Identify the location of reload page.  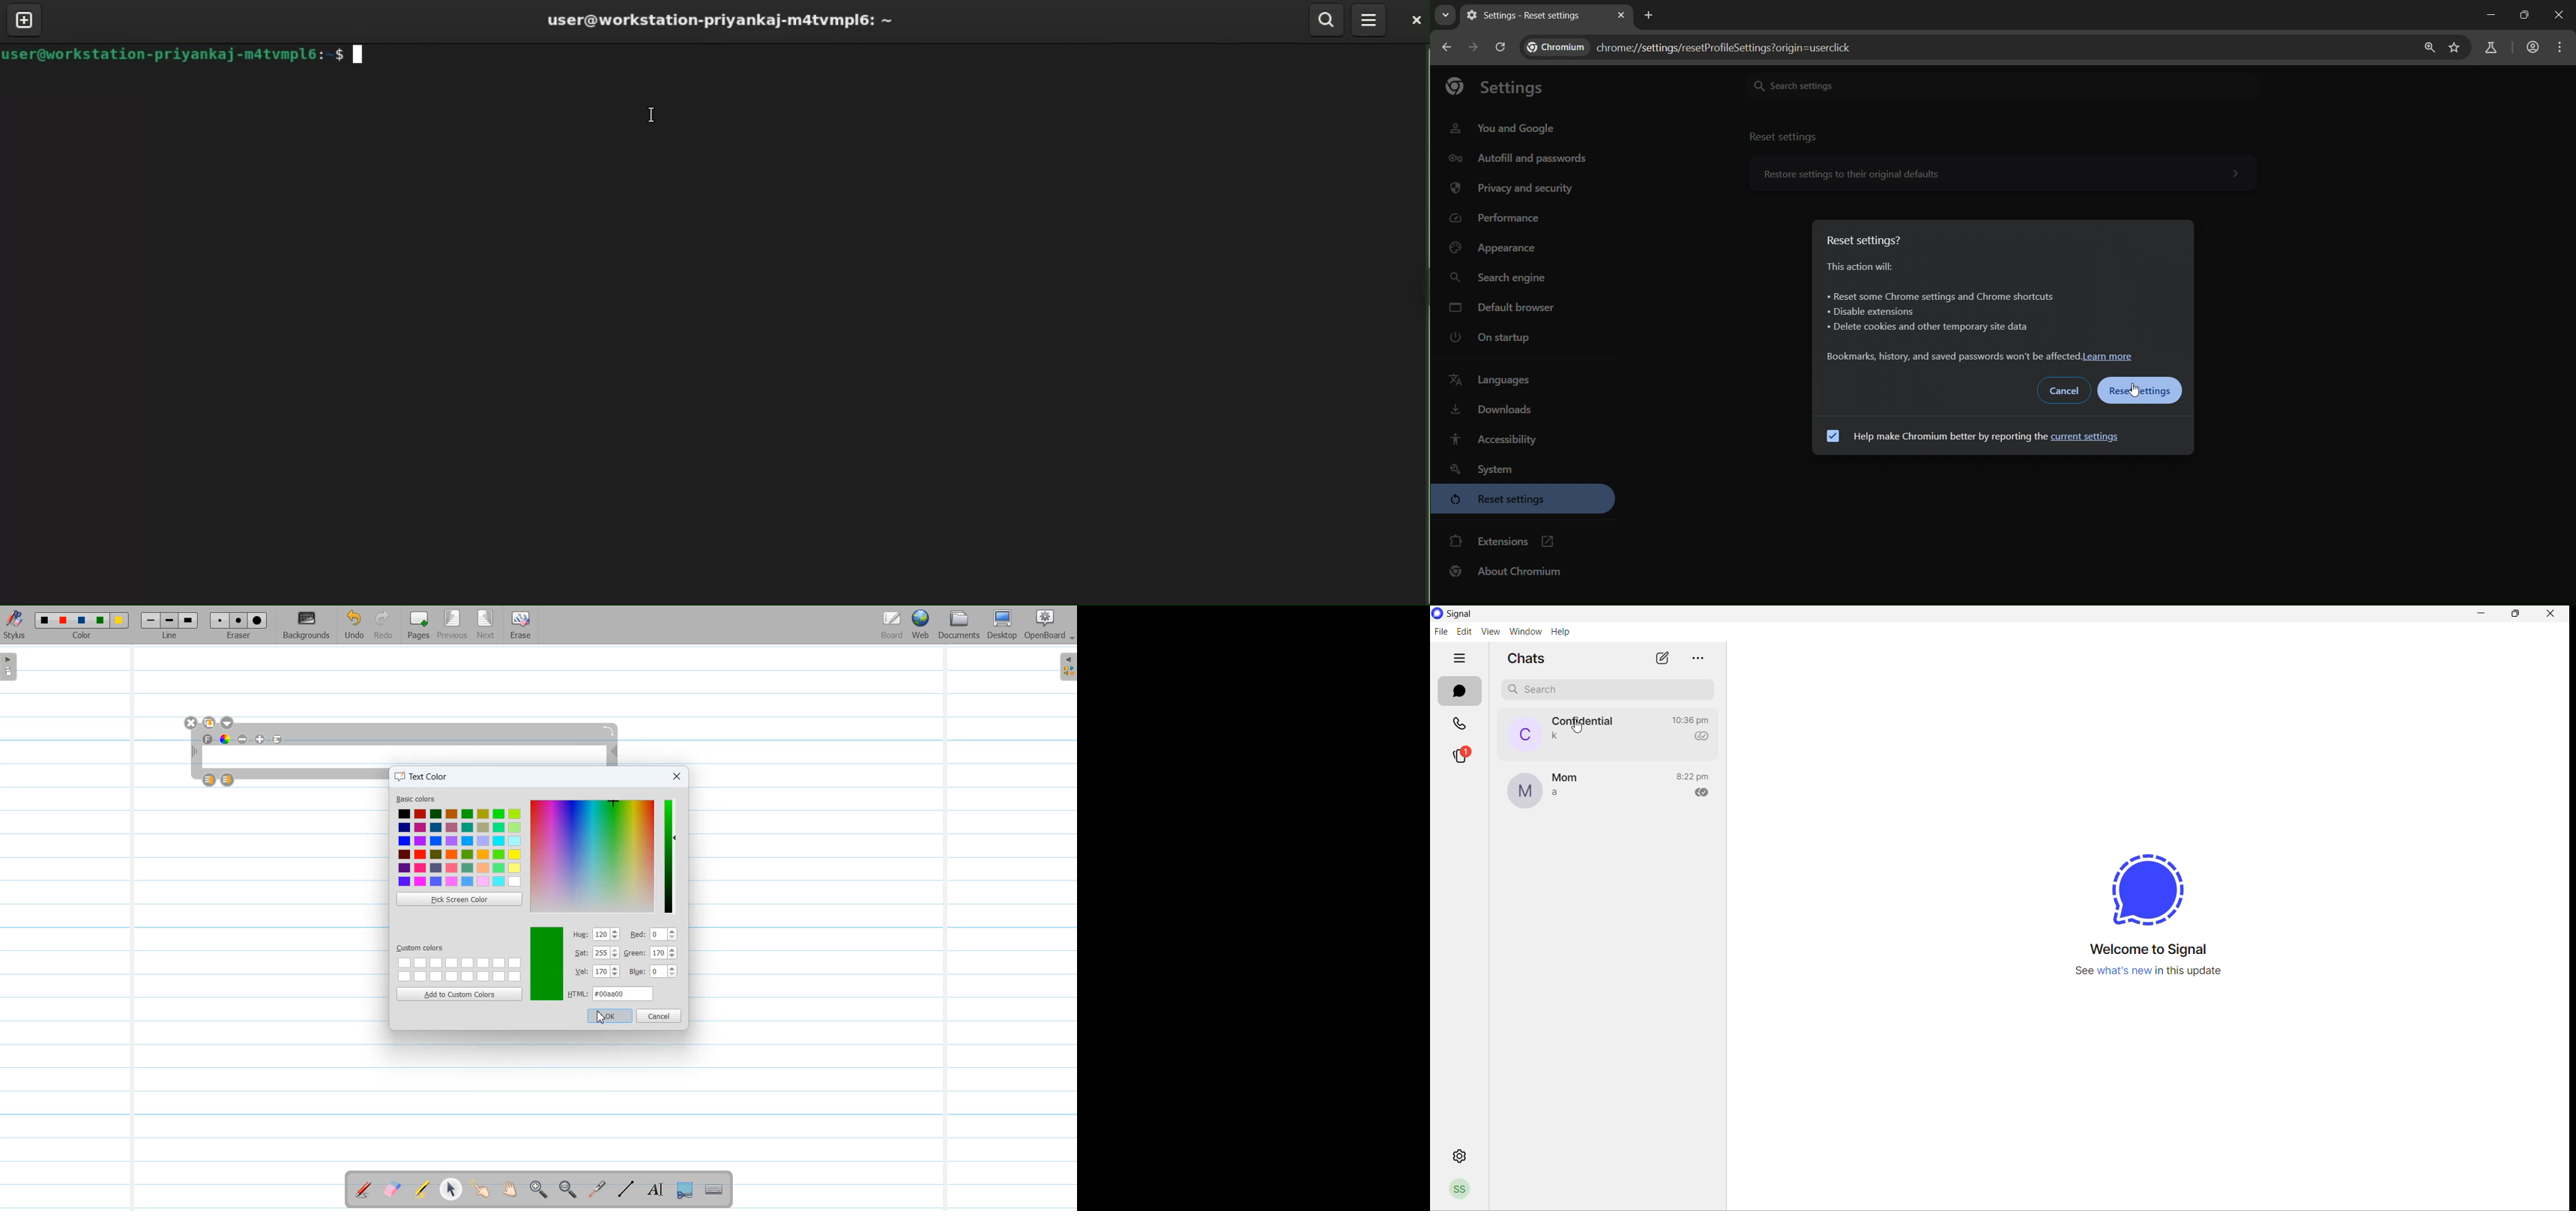
(1501, 45).